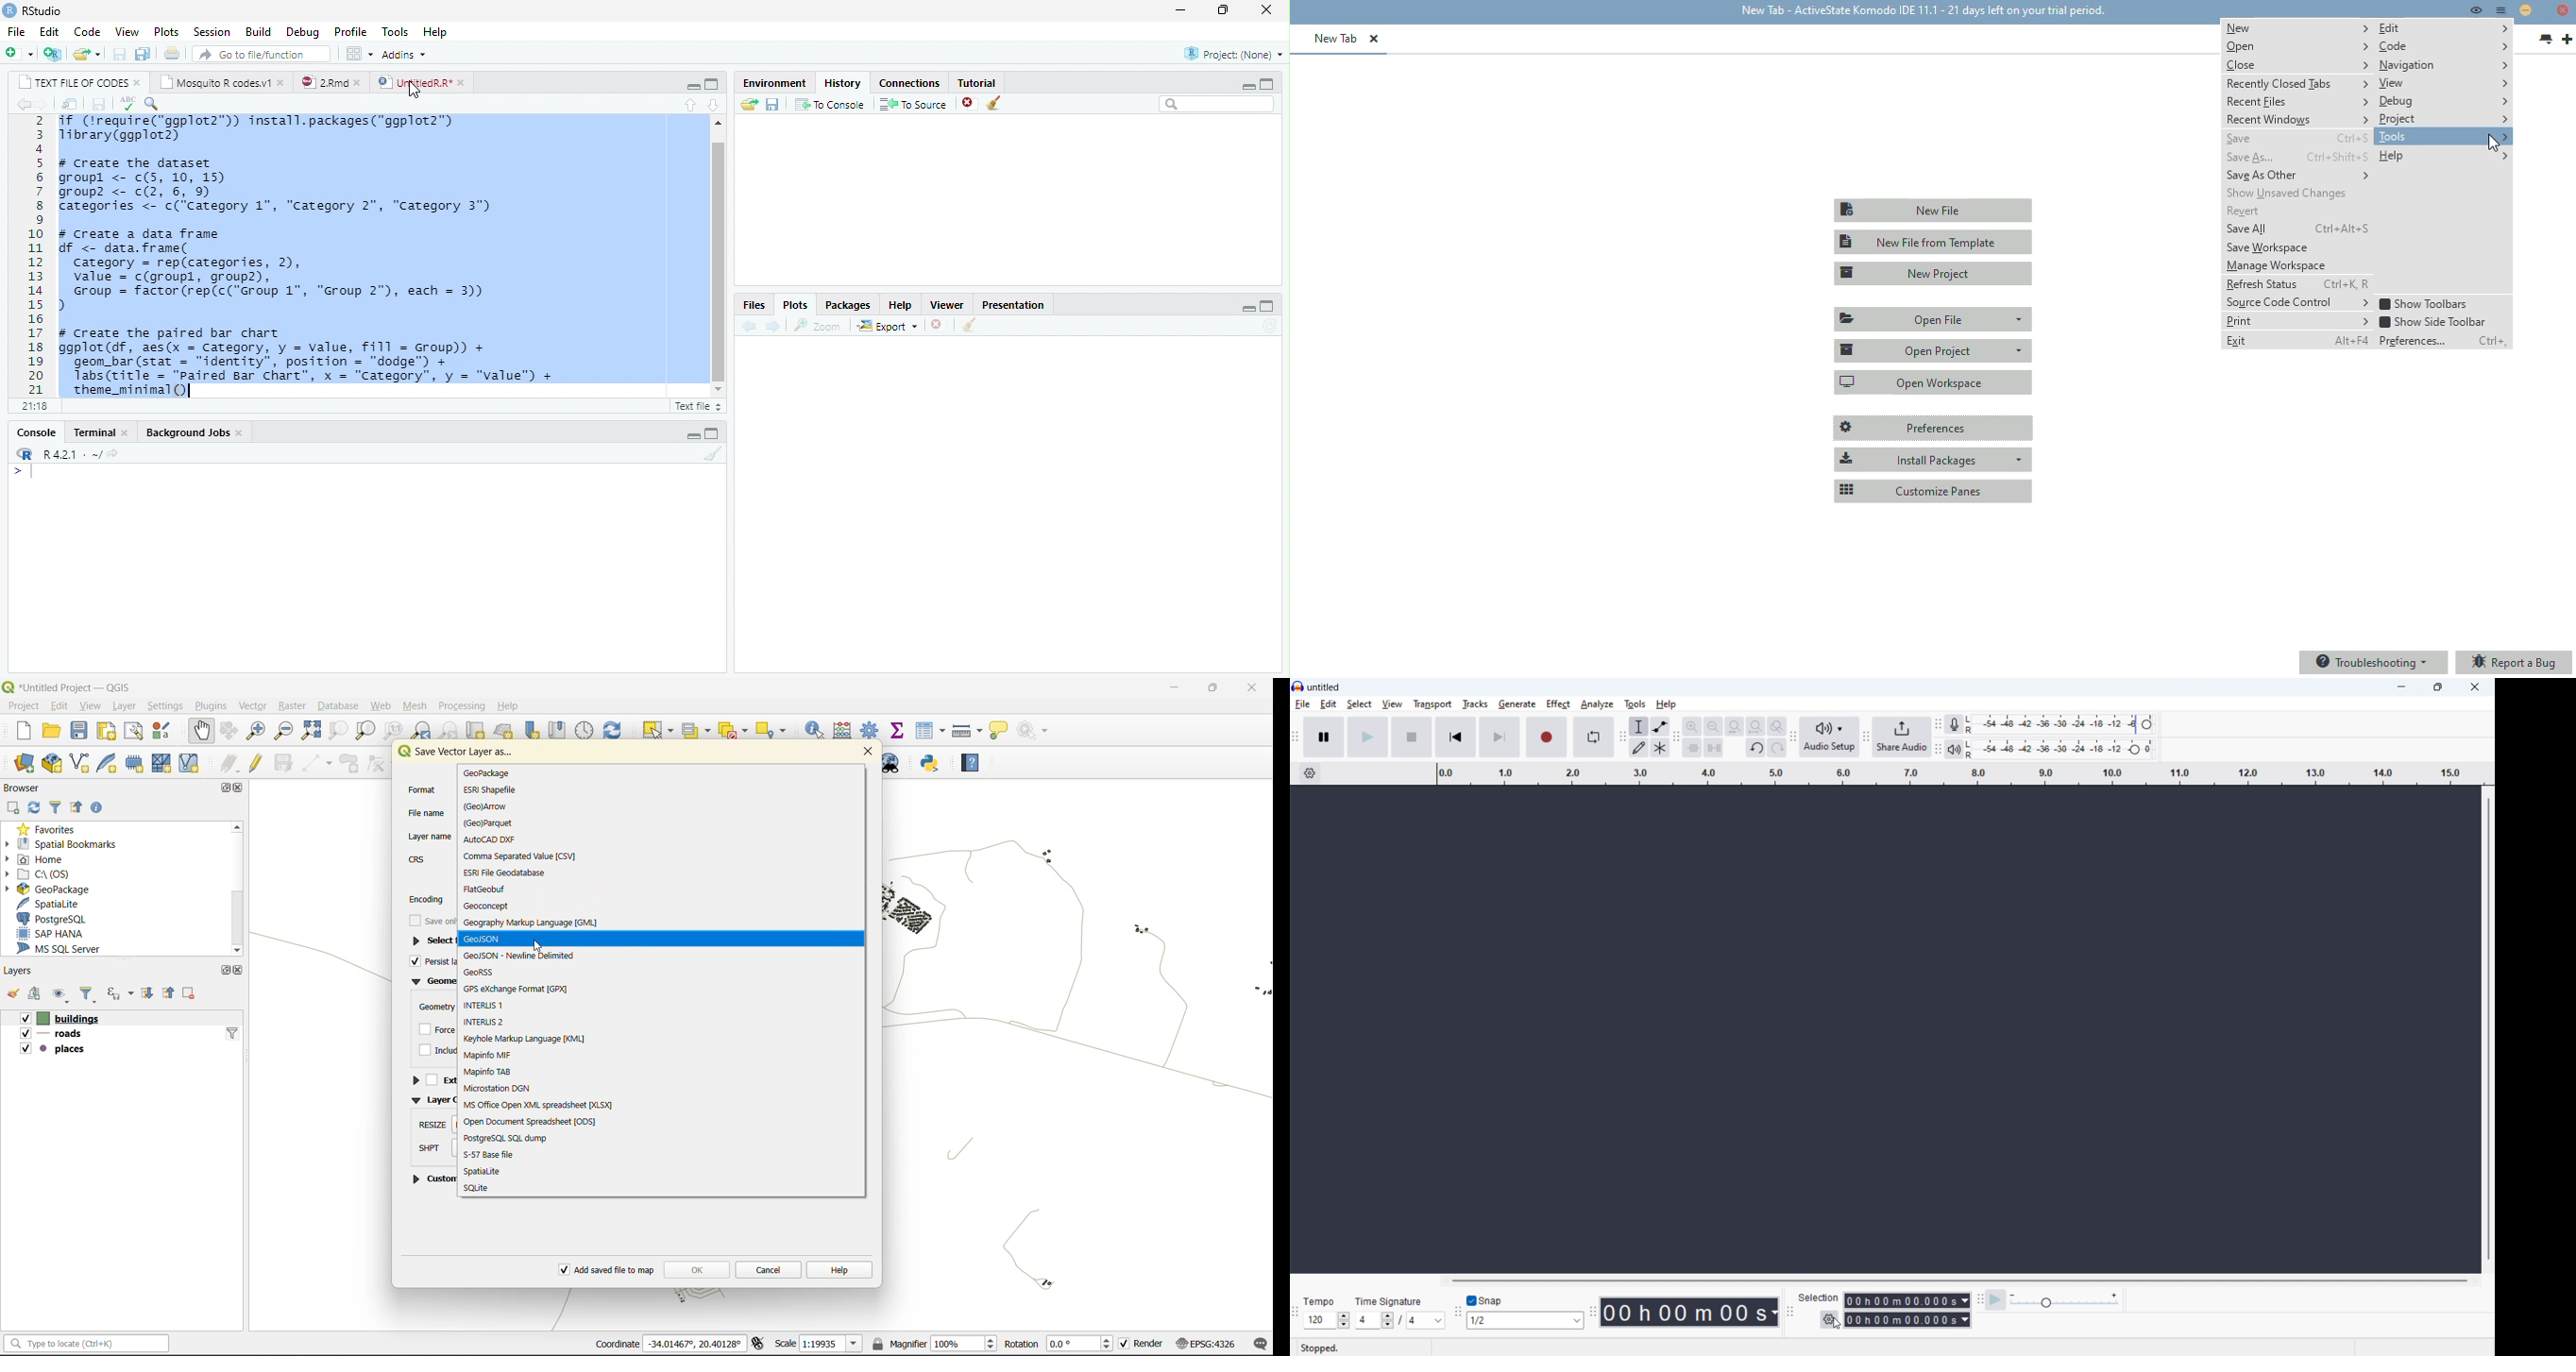 This screenshot has width=2576, height=1372. Describe the element at coordinates (359, 83) in the screenshot. I see `close` at that location.